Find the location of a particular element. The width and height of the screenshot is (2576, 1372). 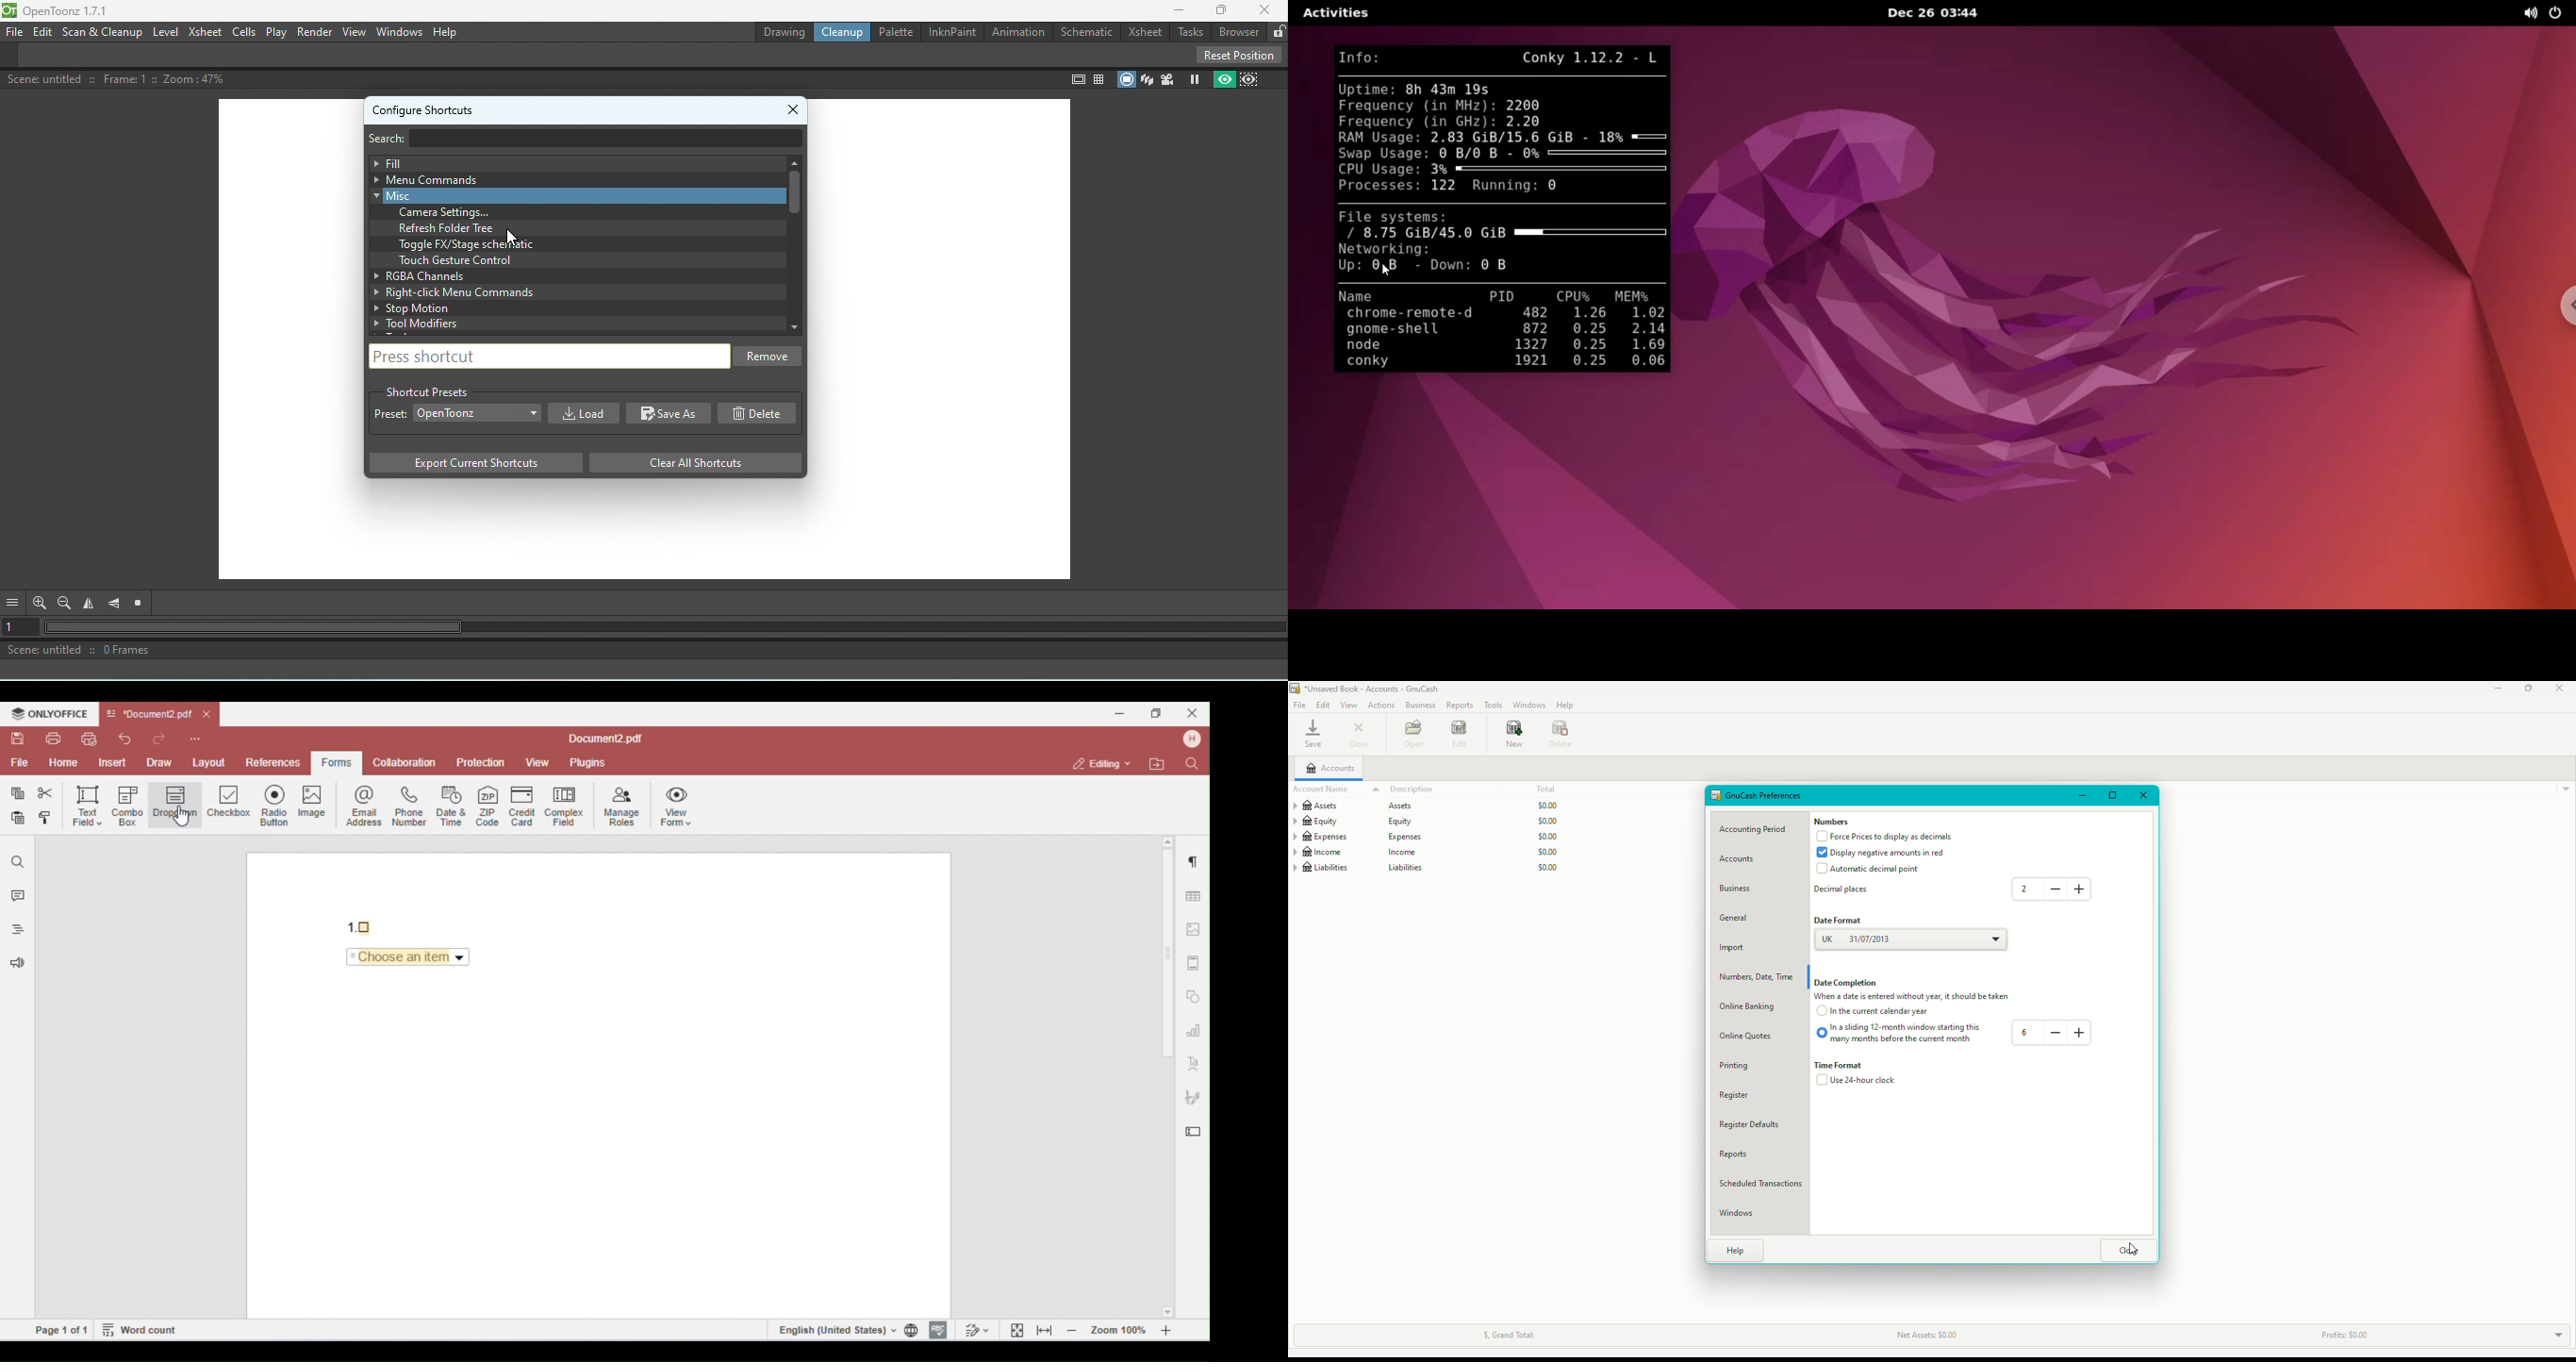

6 is located at coordinates (2027, 1033).